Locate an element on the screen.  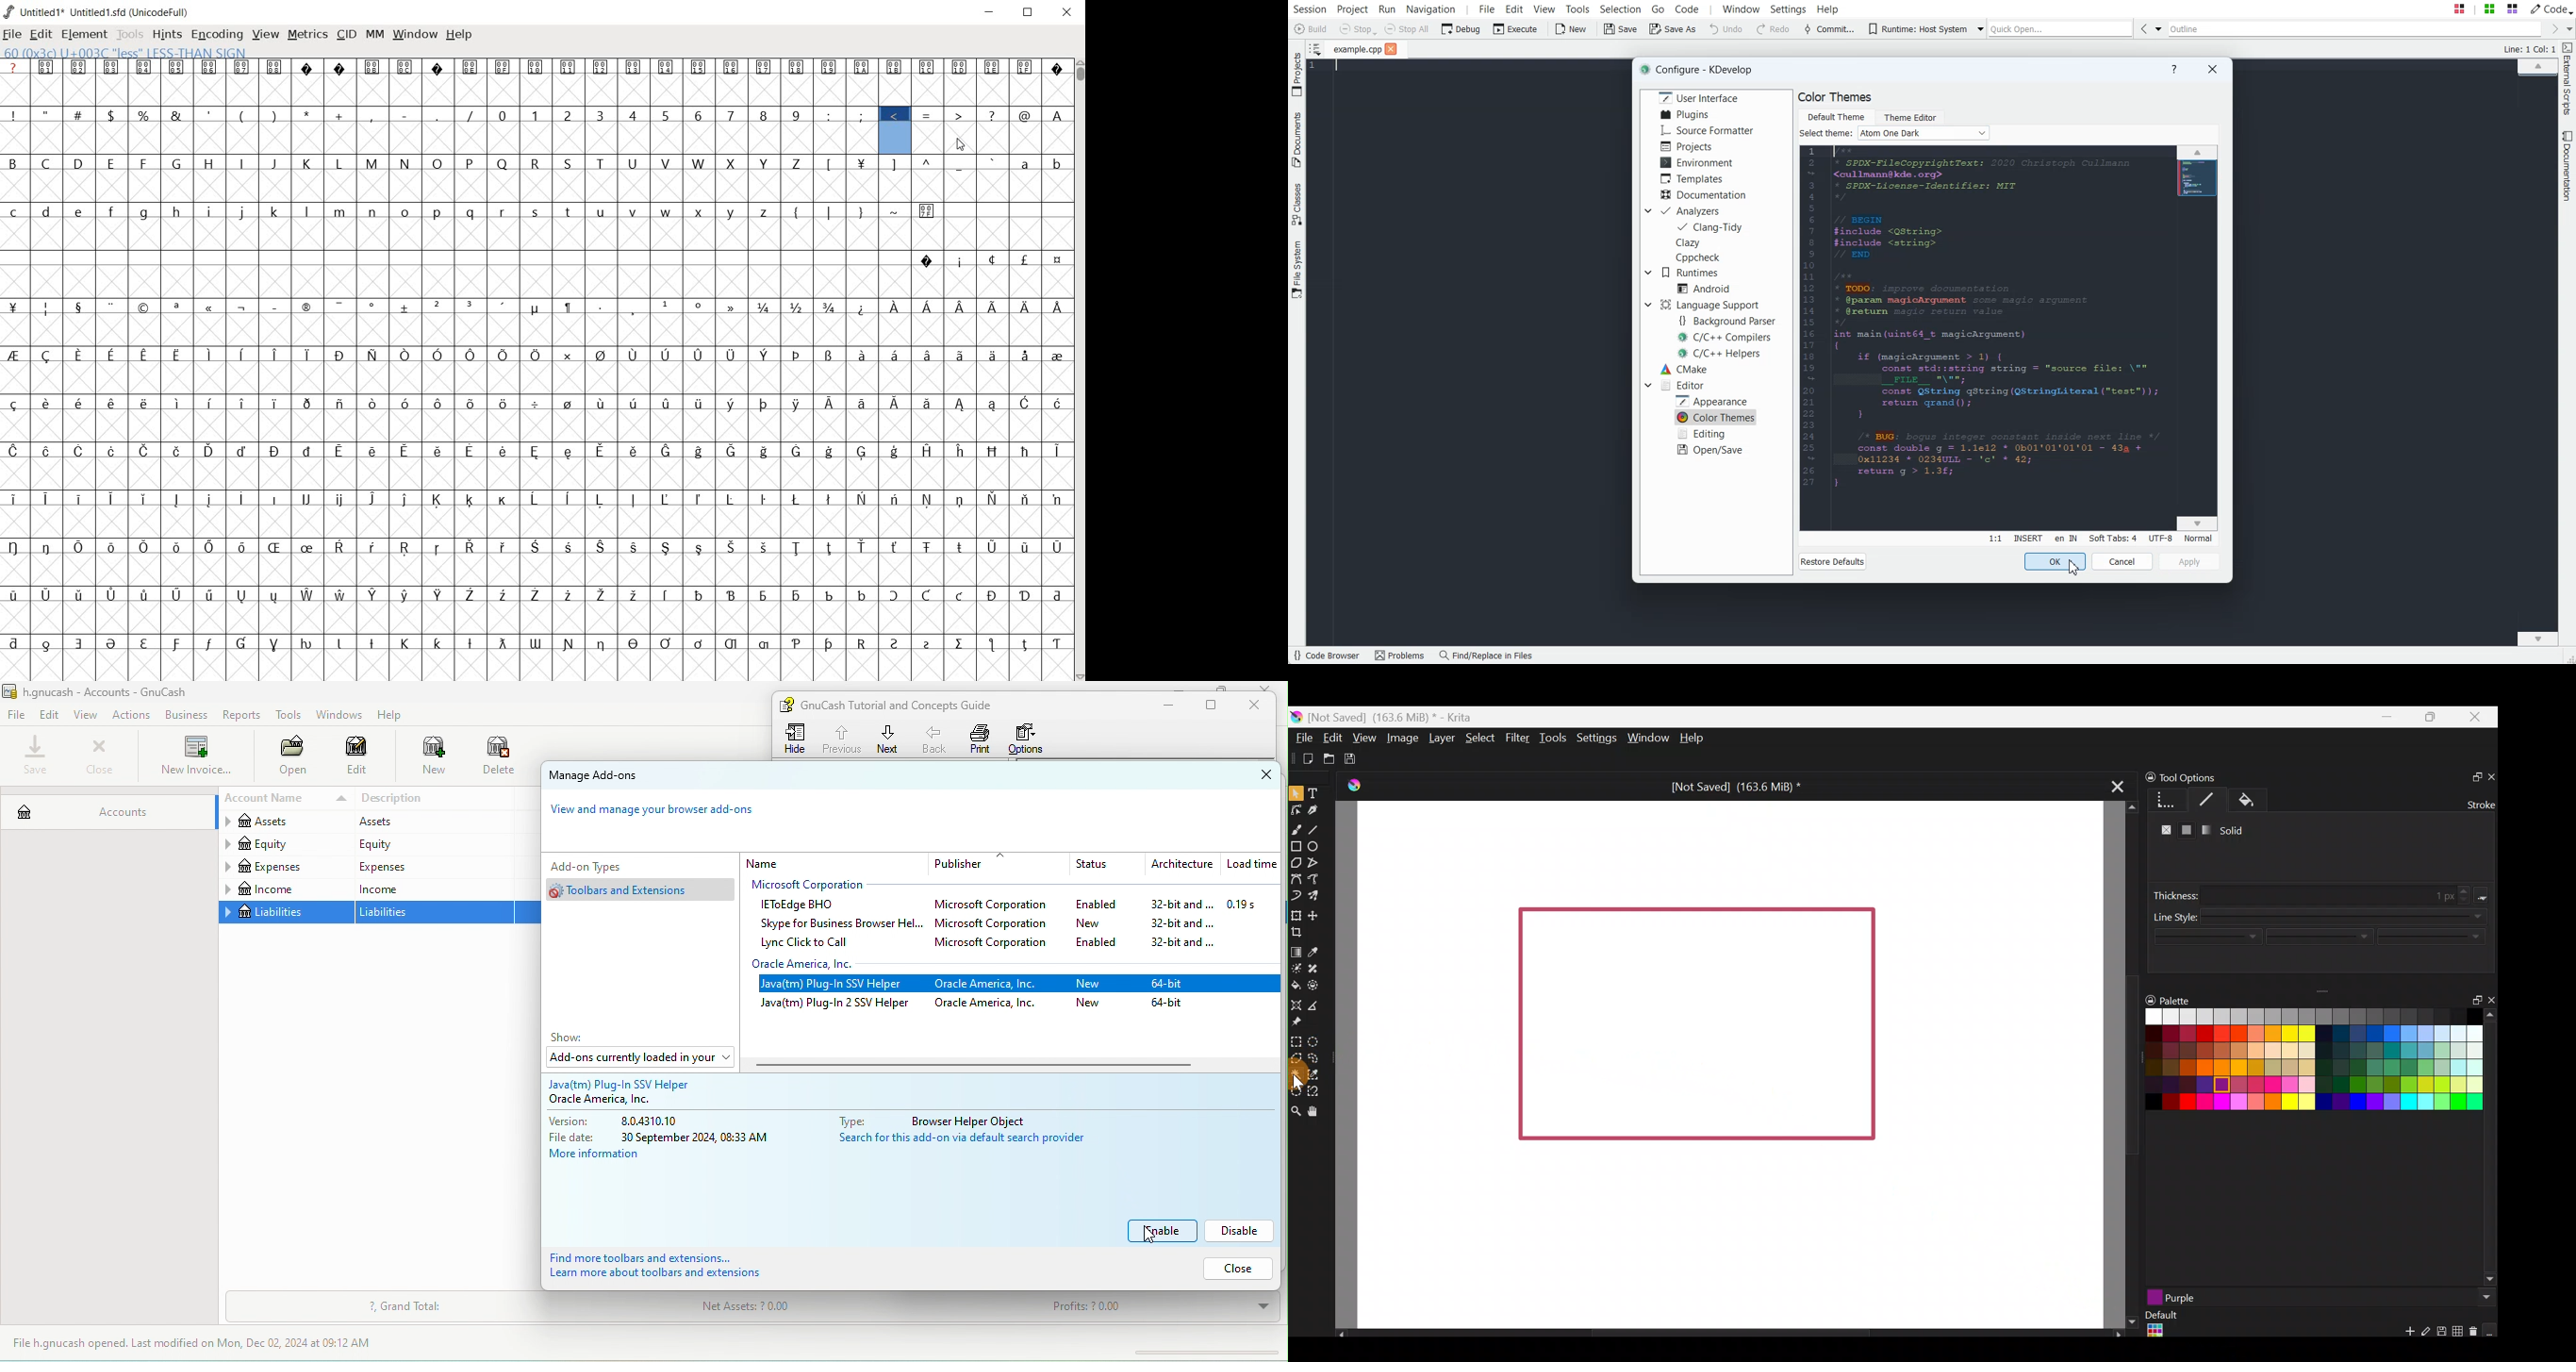
No fill is located at coordinates (2162, 830).